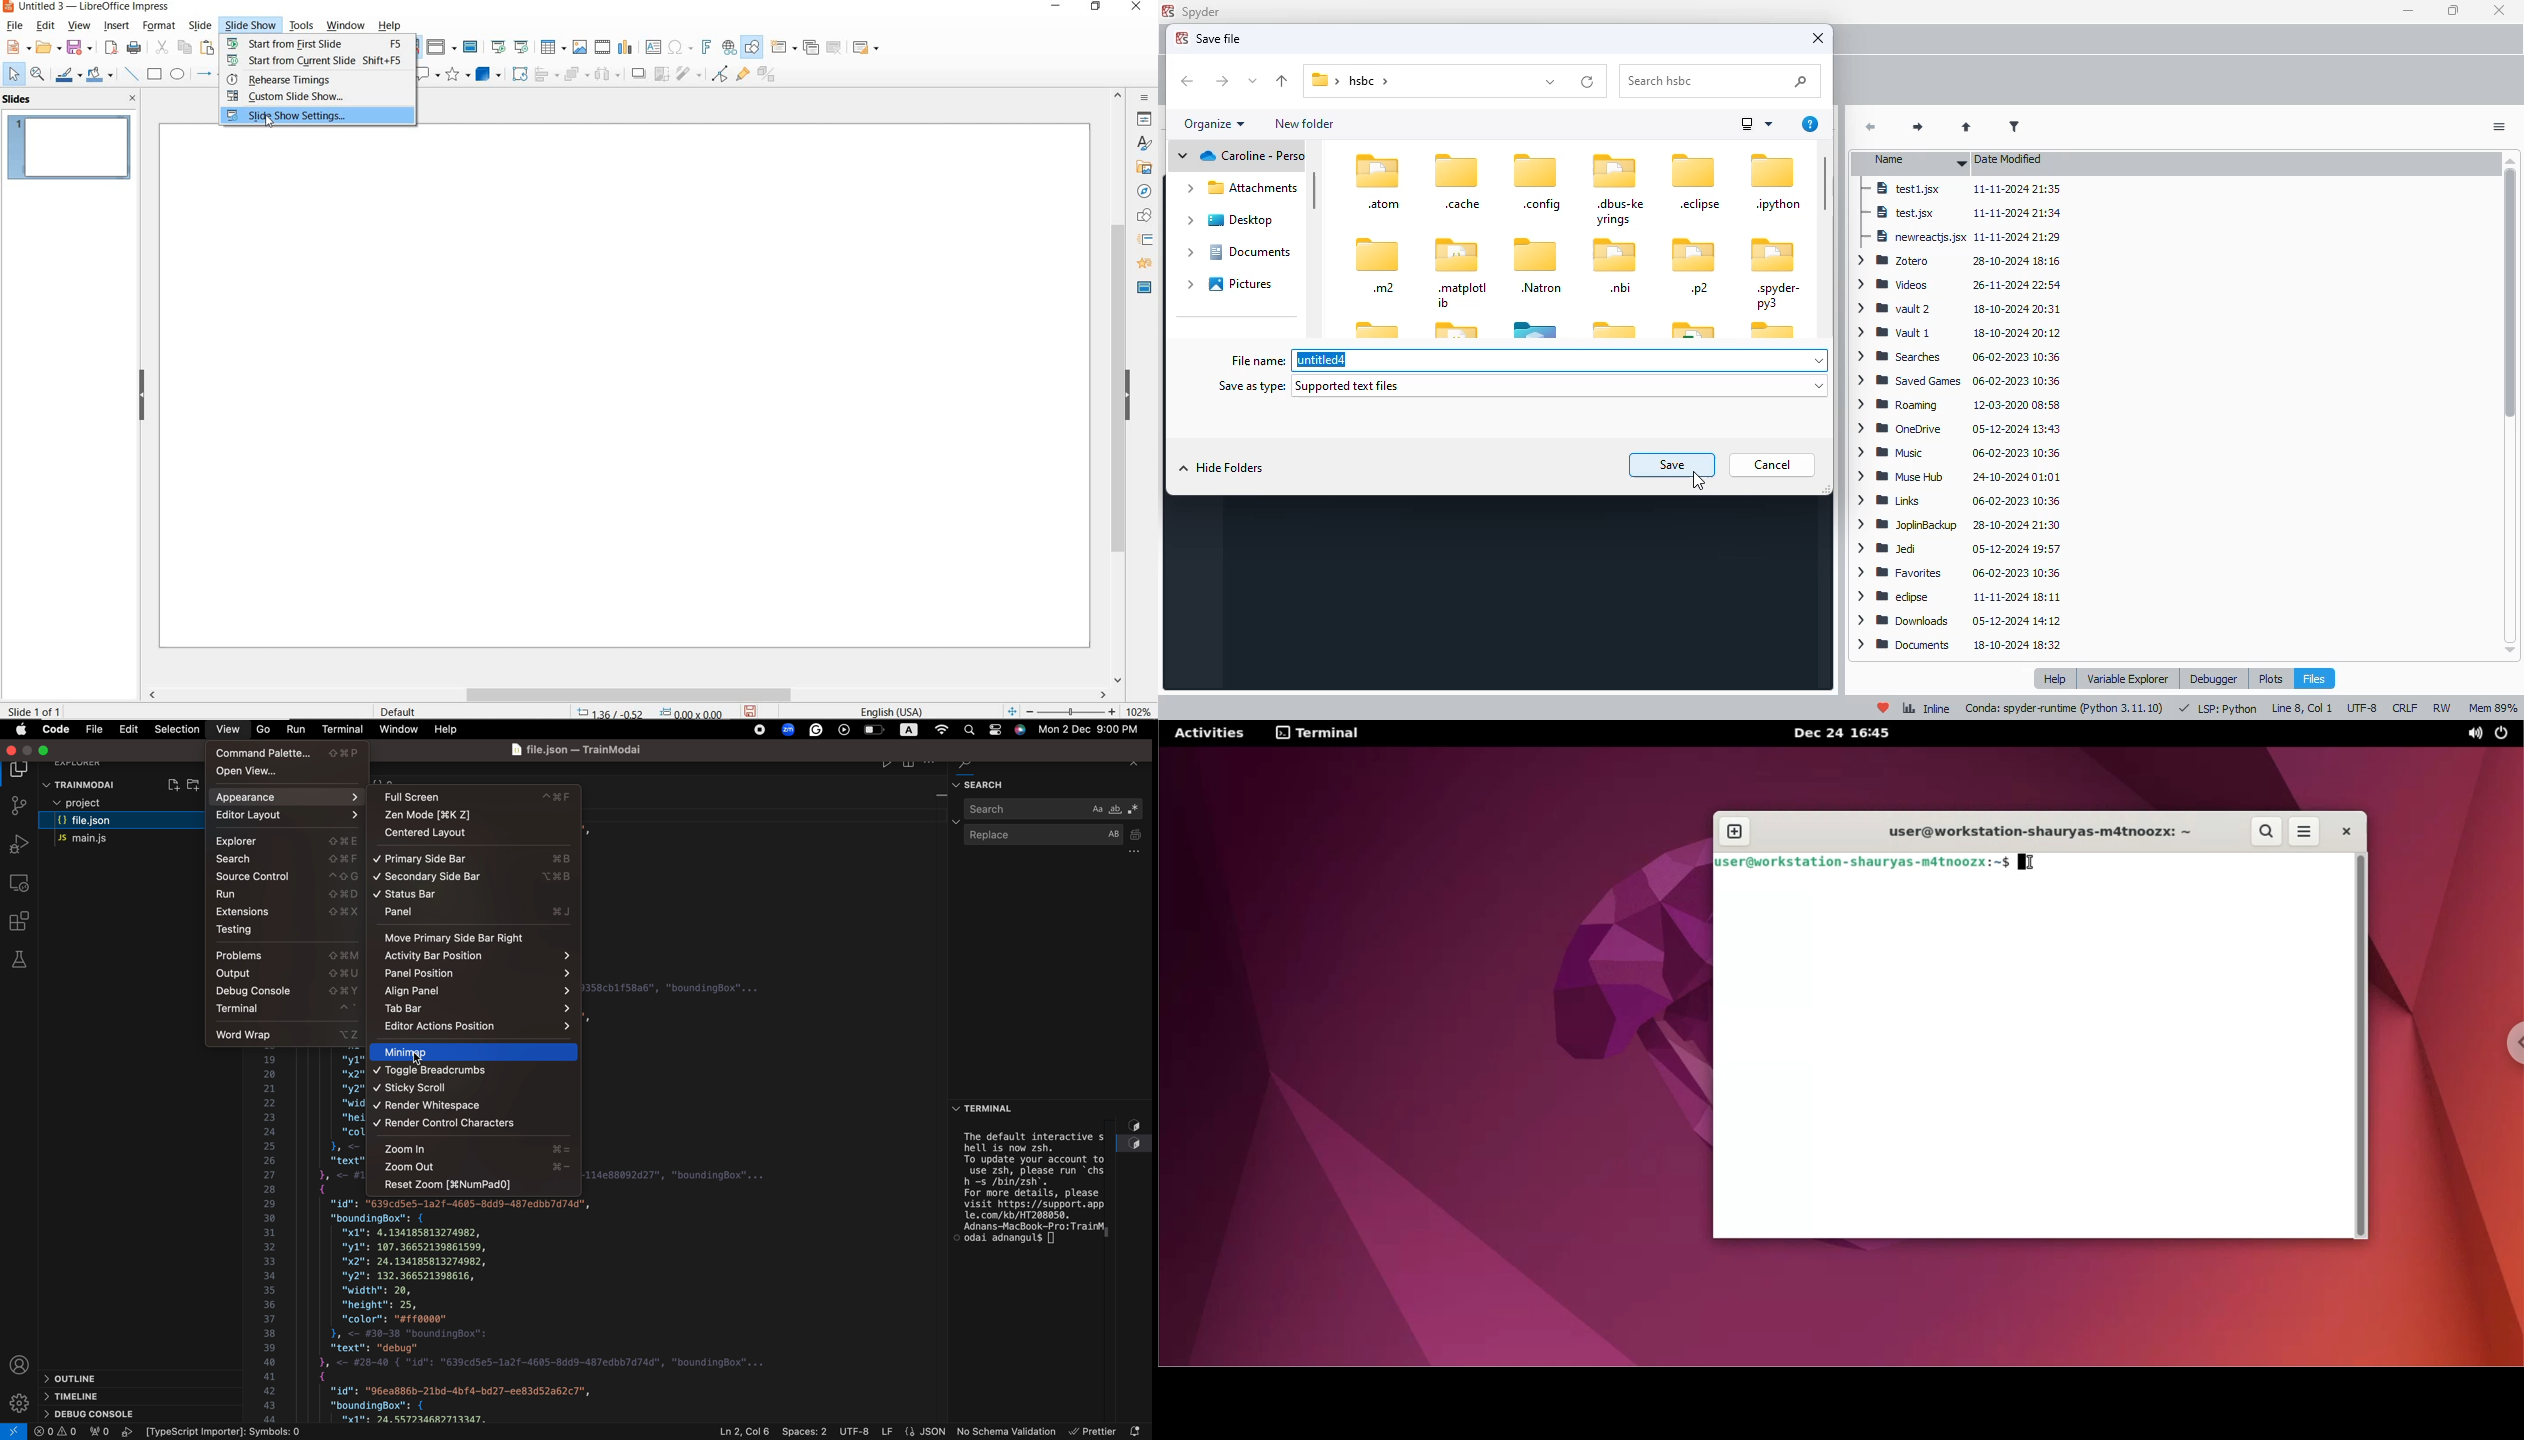 This screenshot has width=2548, height=1456. I want to click on create file, so click(172, 783).